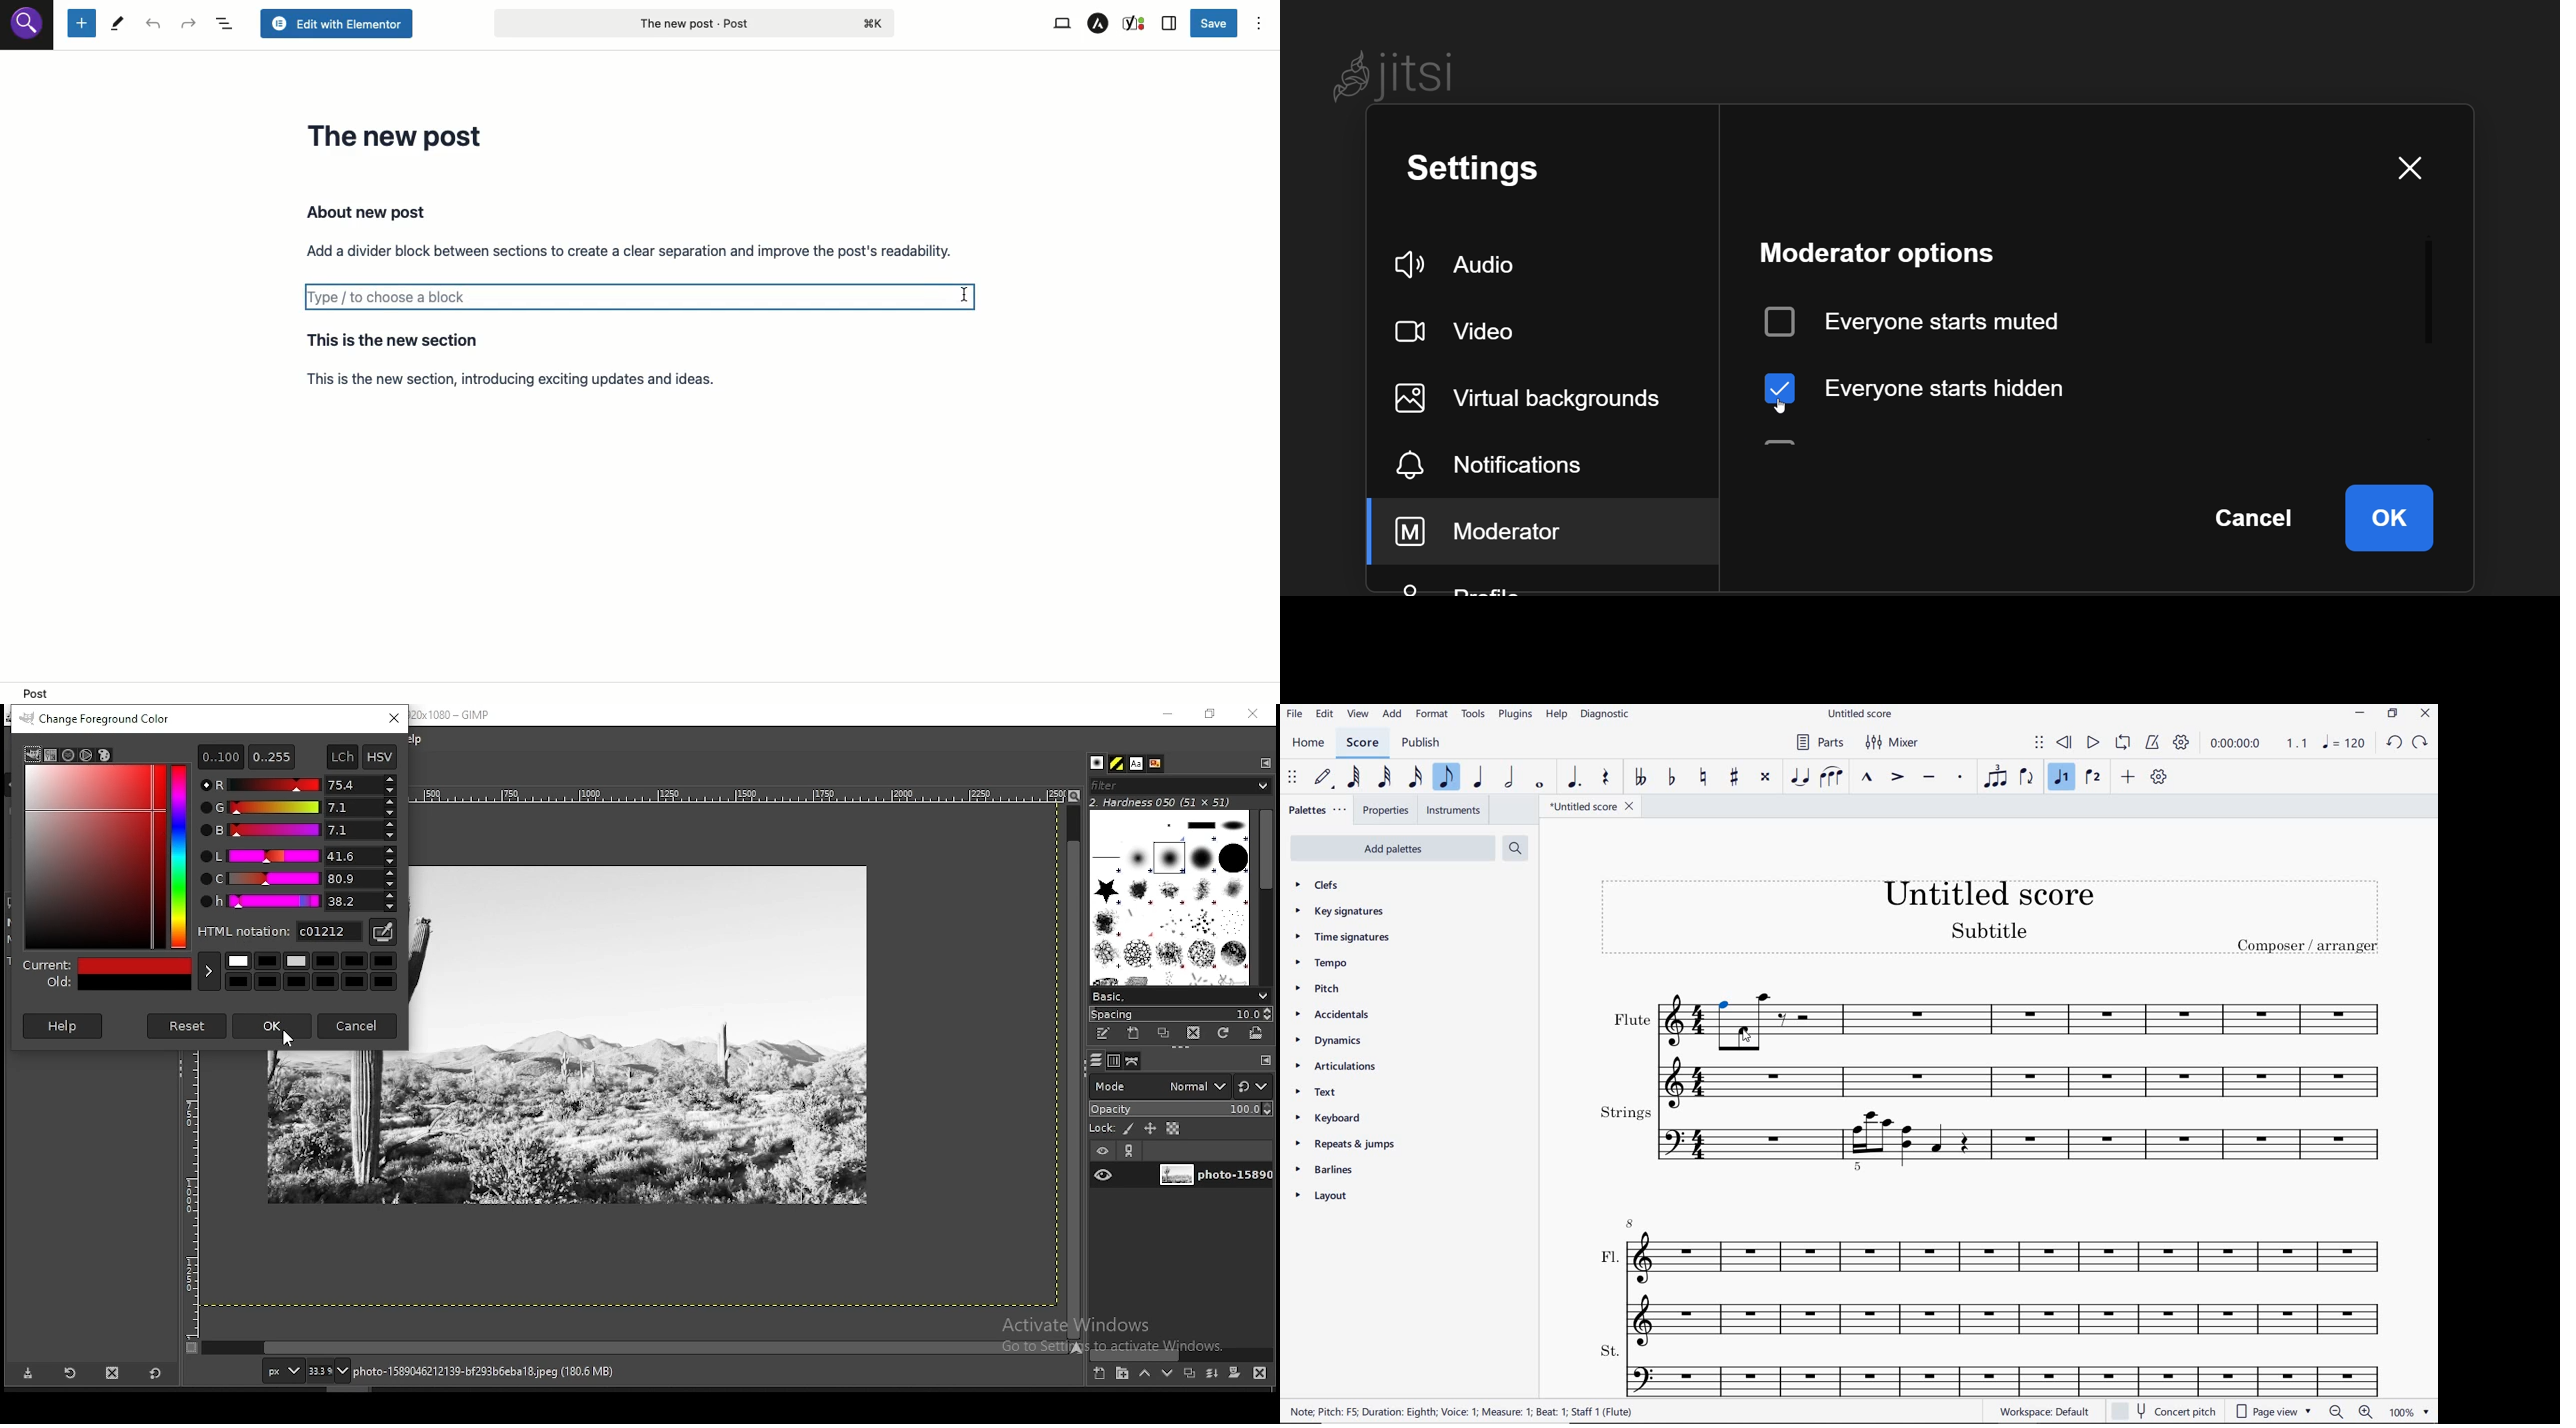 This screenshot has height=1428, width=2576. What do you see at coordinates (2123, 743) in the screenshot?
I see `LOOP PLAYBACK` at bounding box center [2123, 743].